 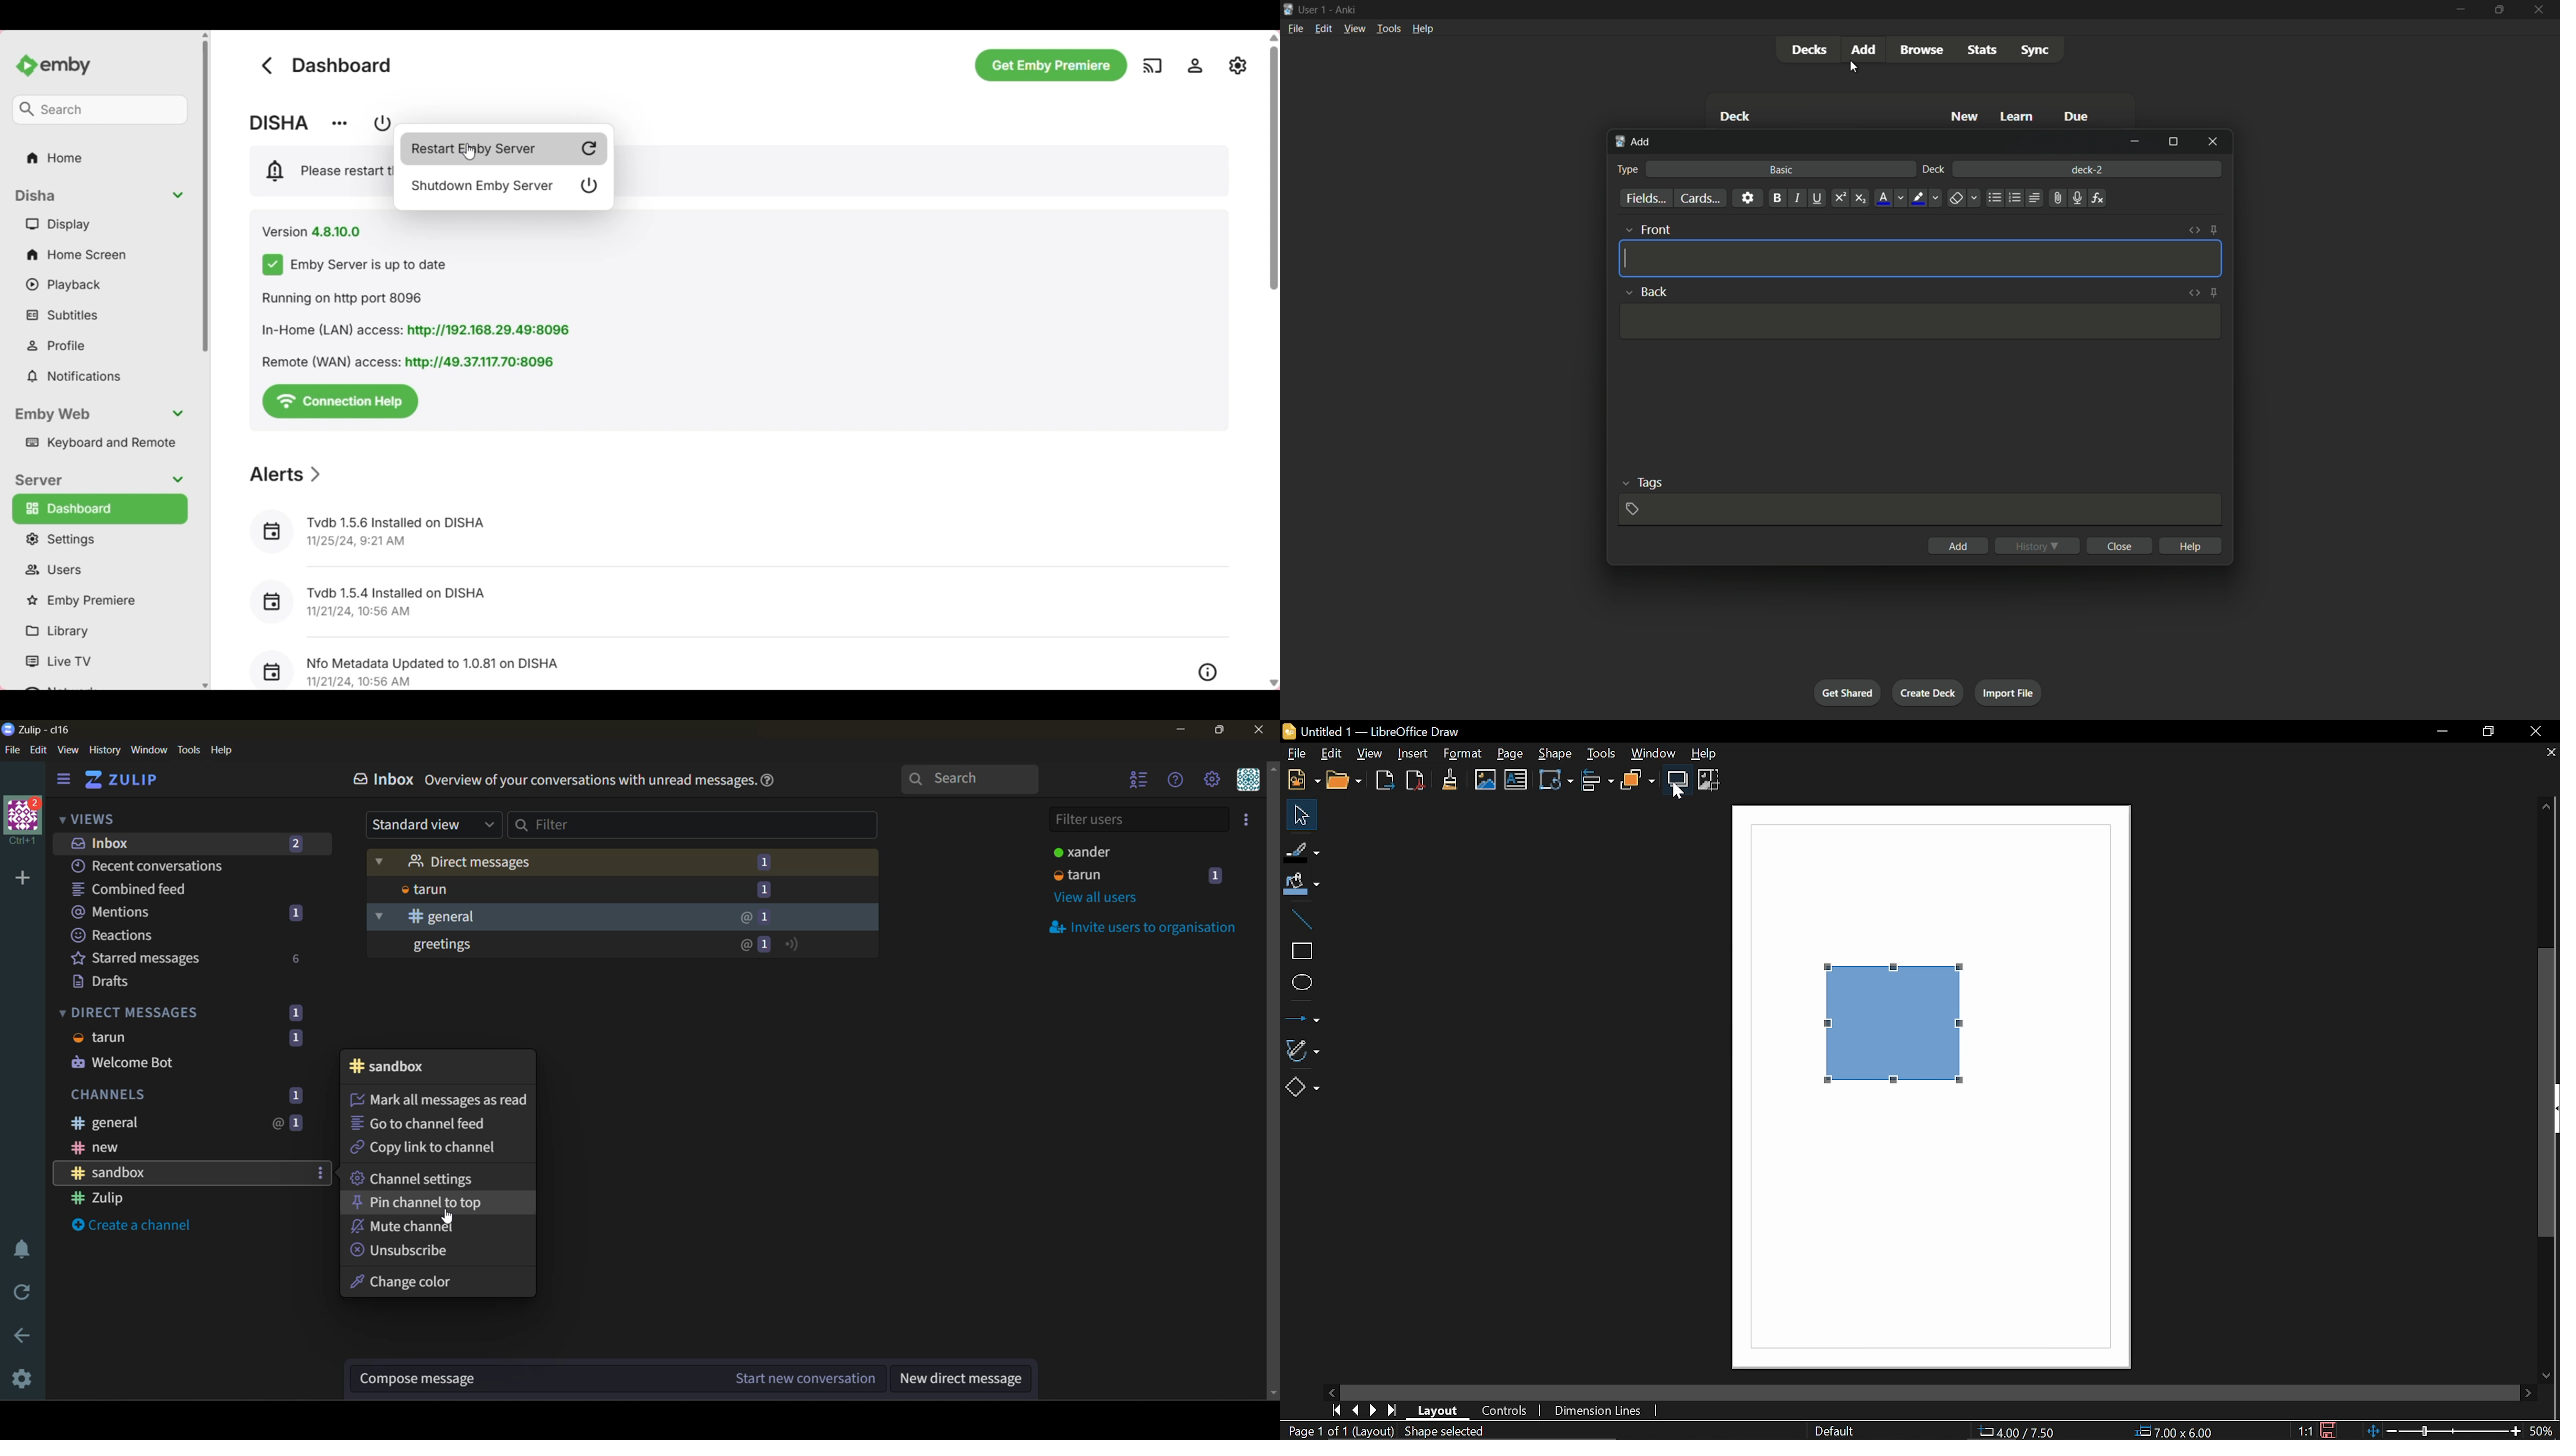 I want to click on decks, so click(x=1807, y=49).